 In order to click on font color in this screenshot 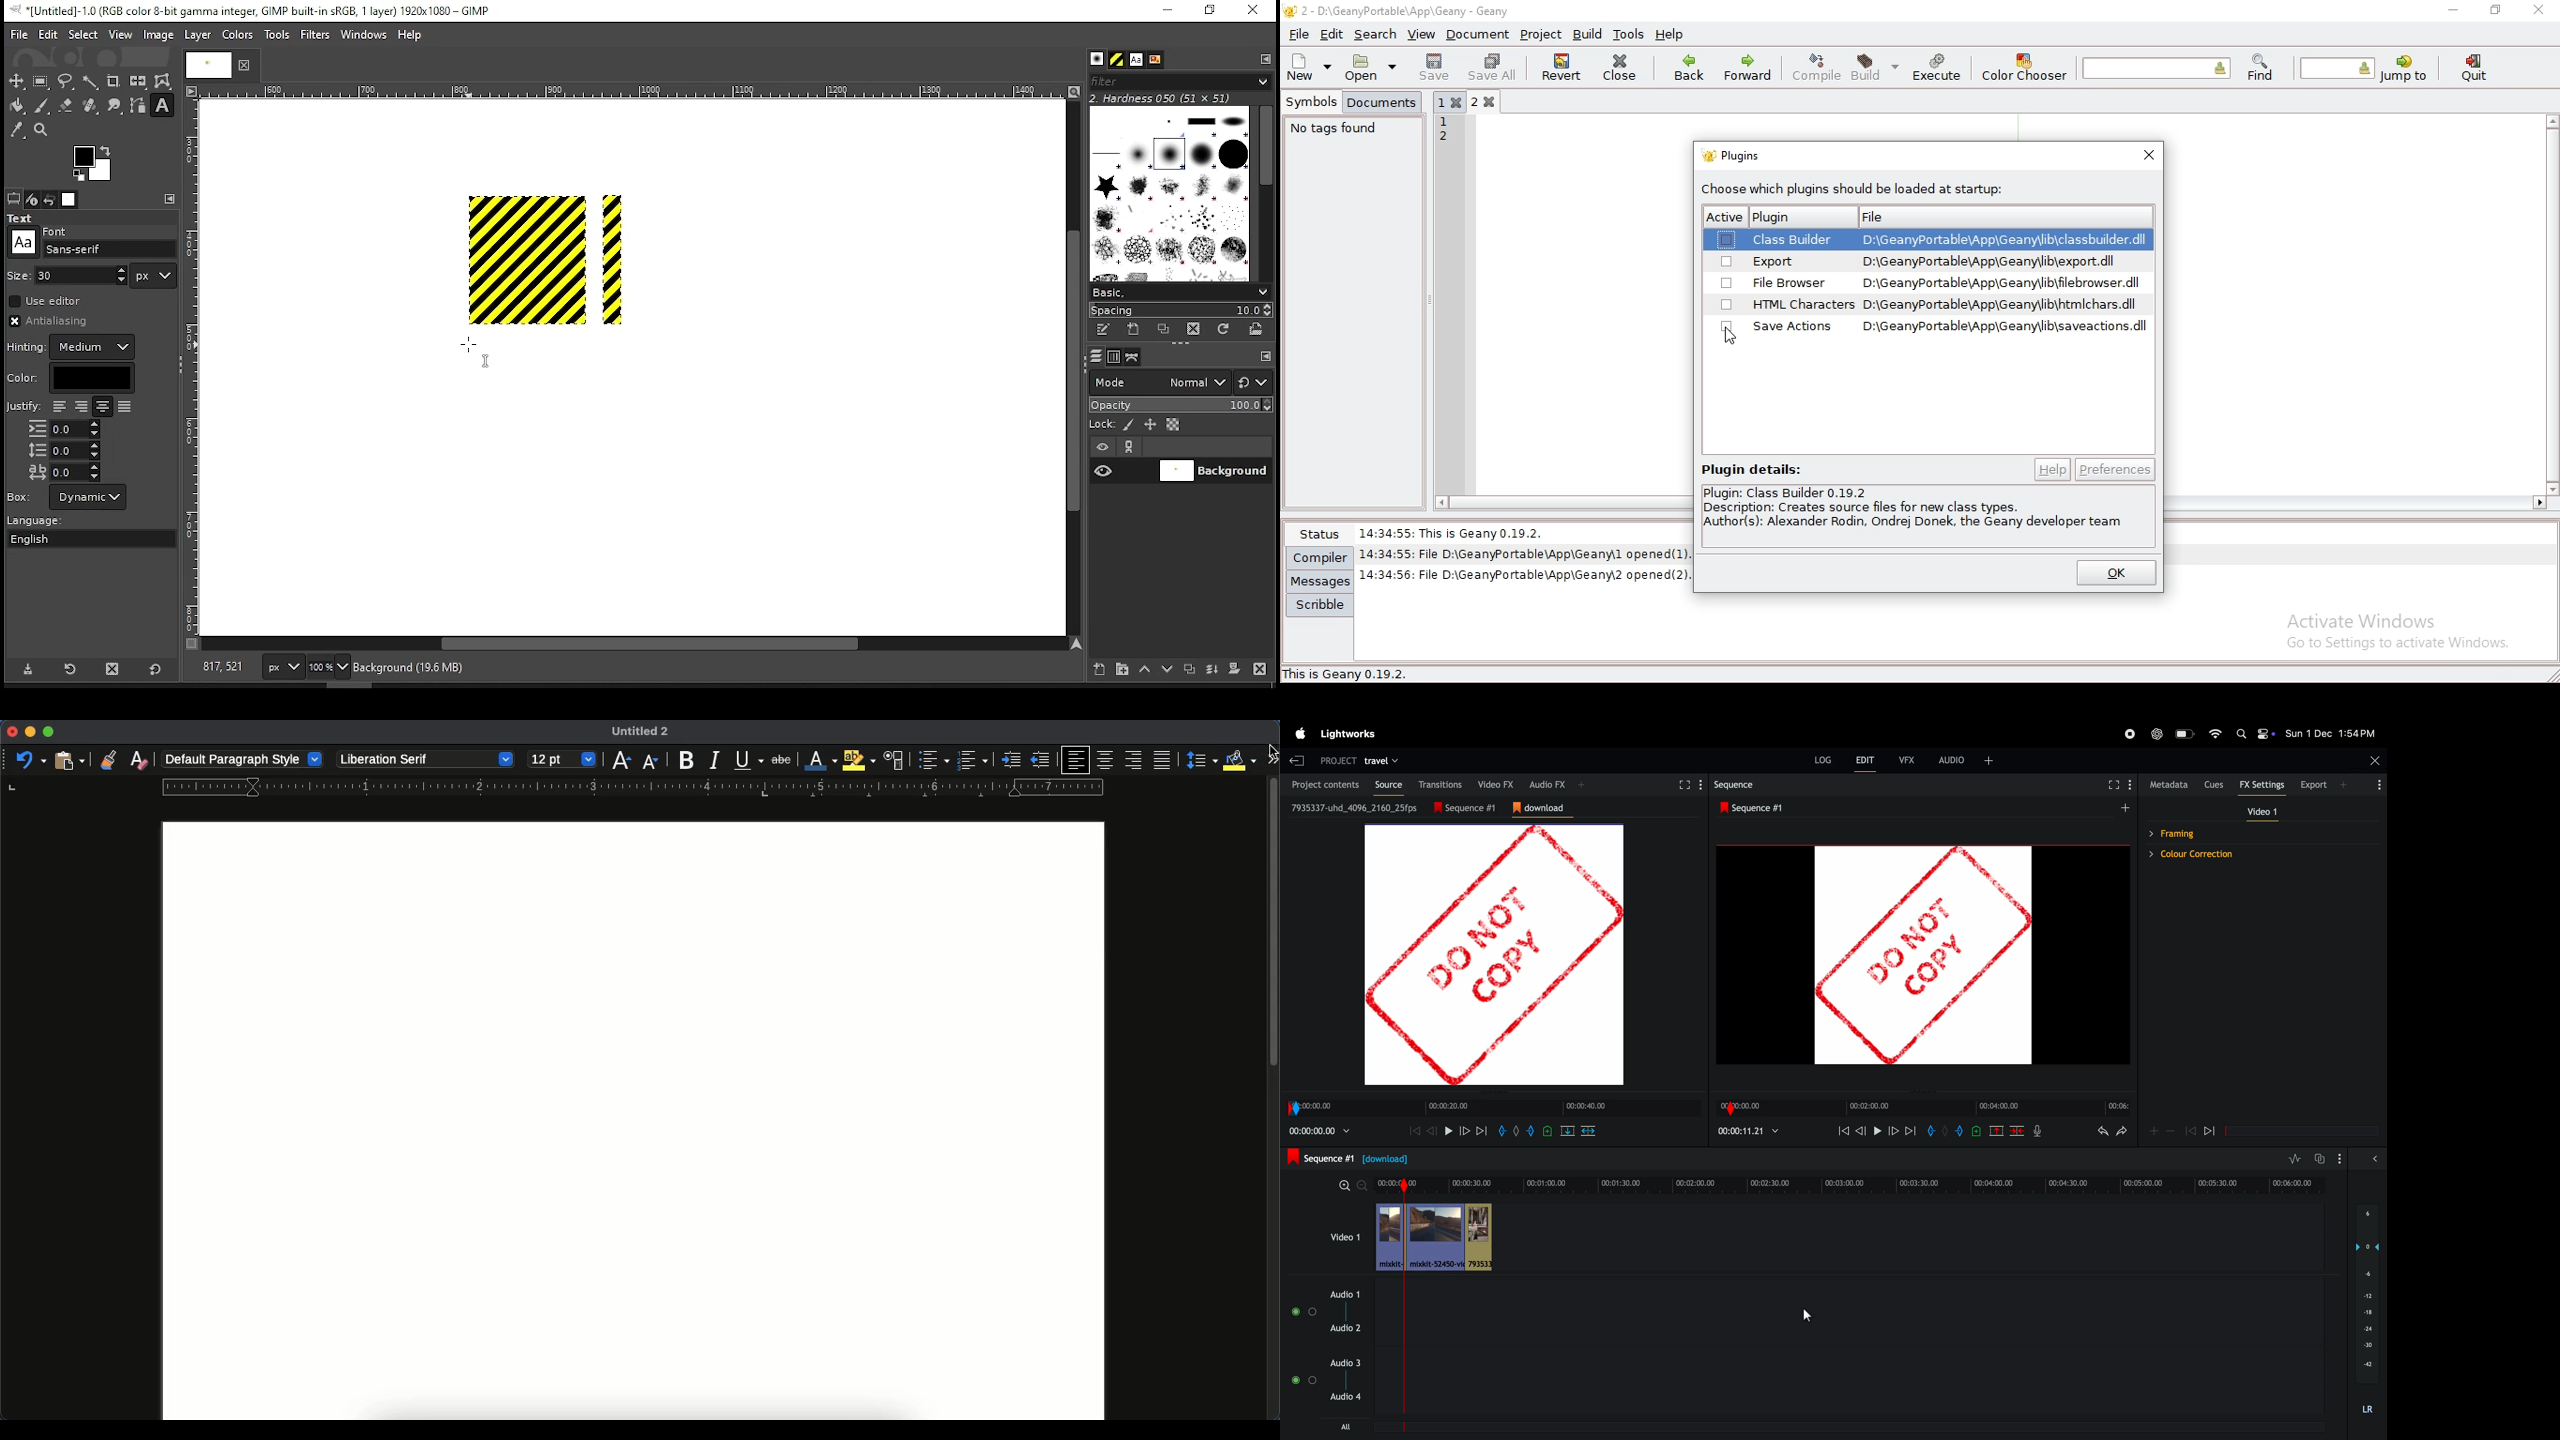, I will do `click(820, 759)`.